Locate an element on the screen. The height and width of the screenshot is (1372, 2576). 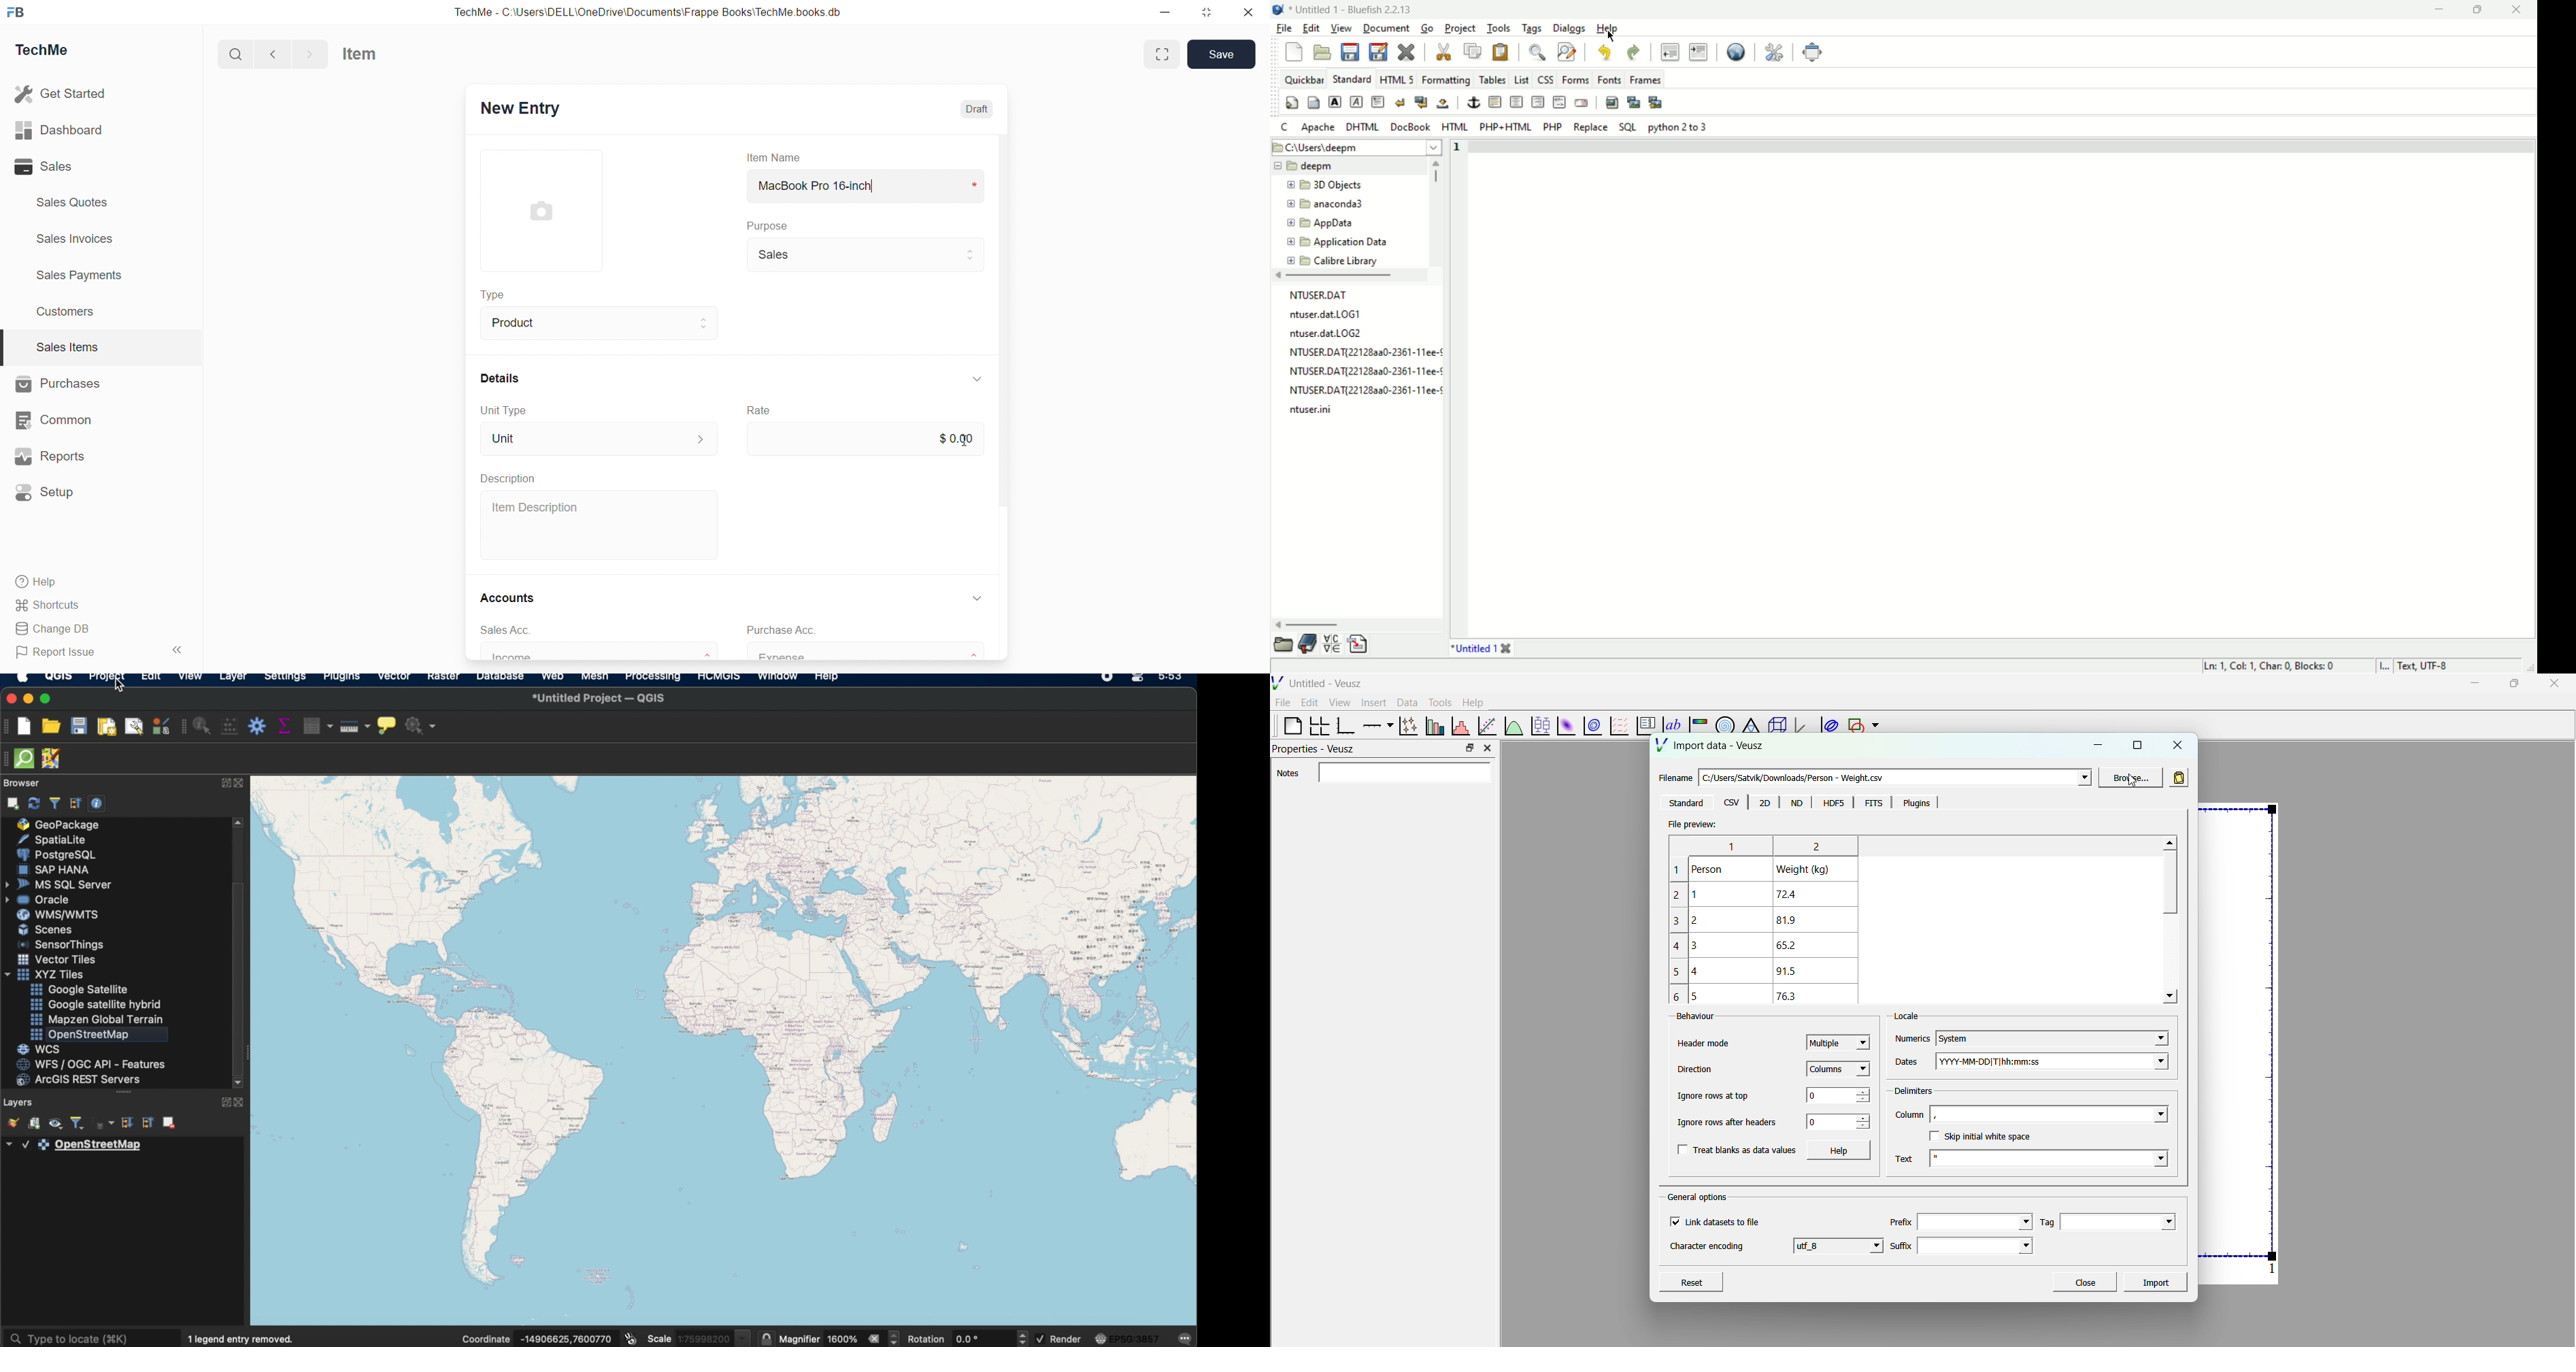
Text -dropdown is located at coordinates (2061, 1161).